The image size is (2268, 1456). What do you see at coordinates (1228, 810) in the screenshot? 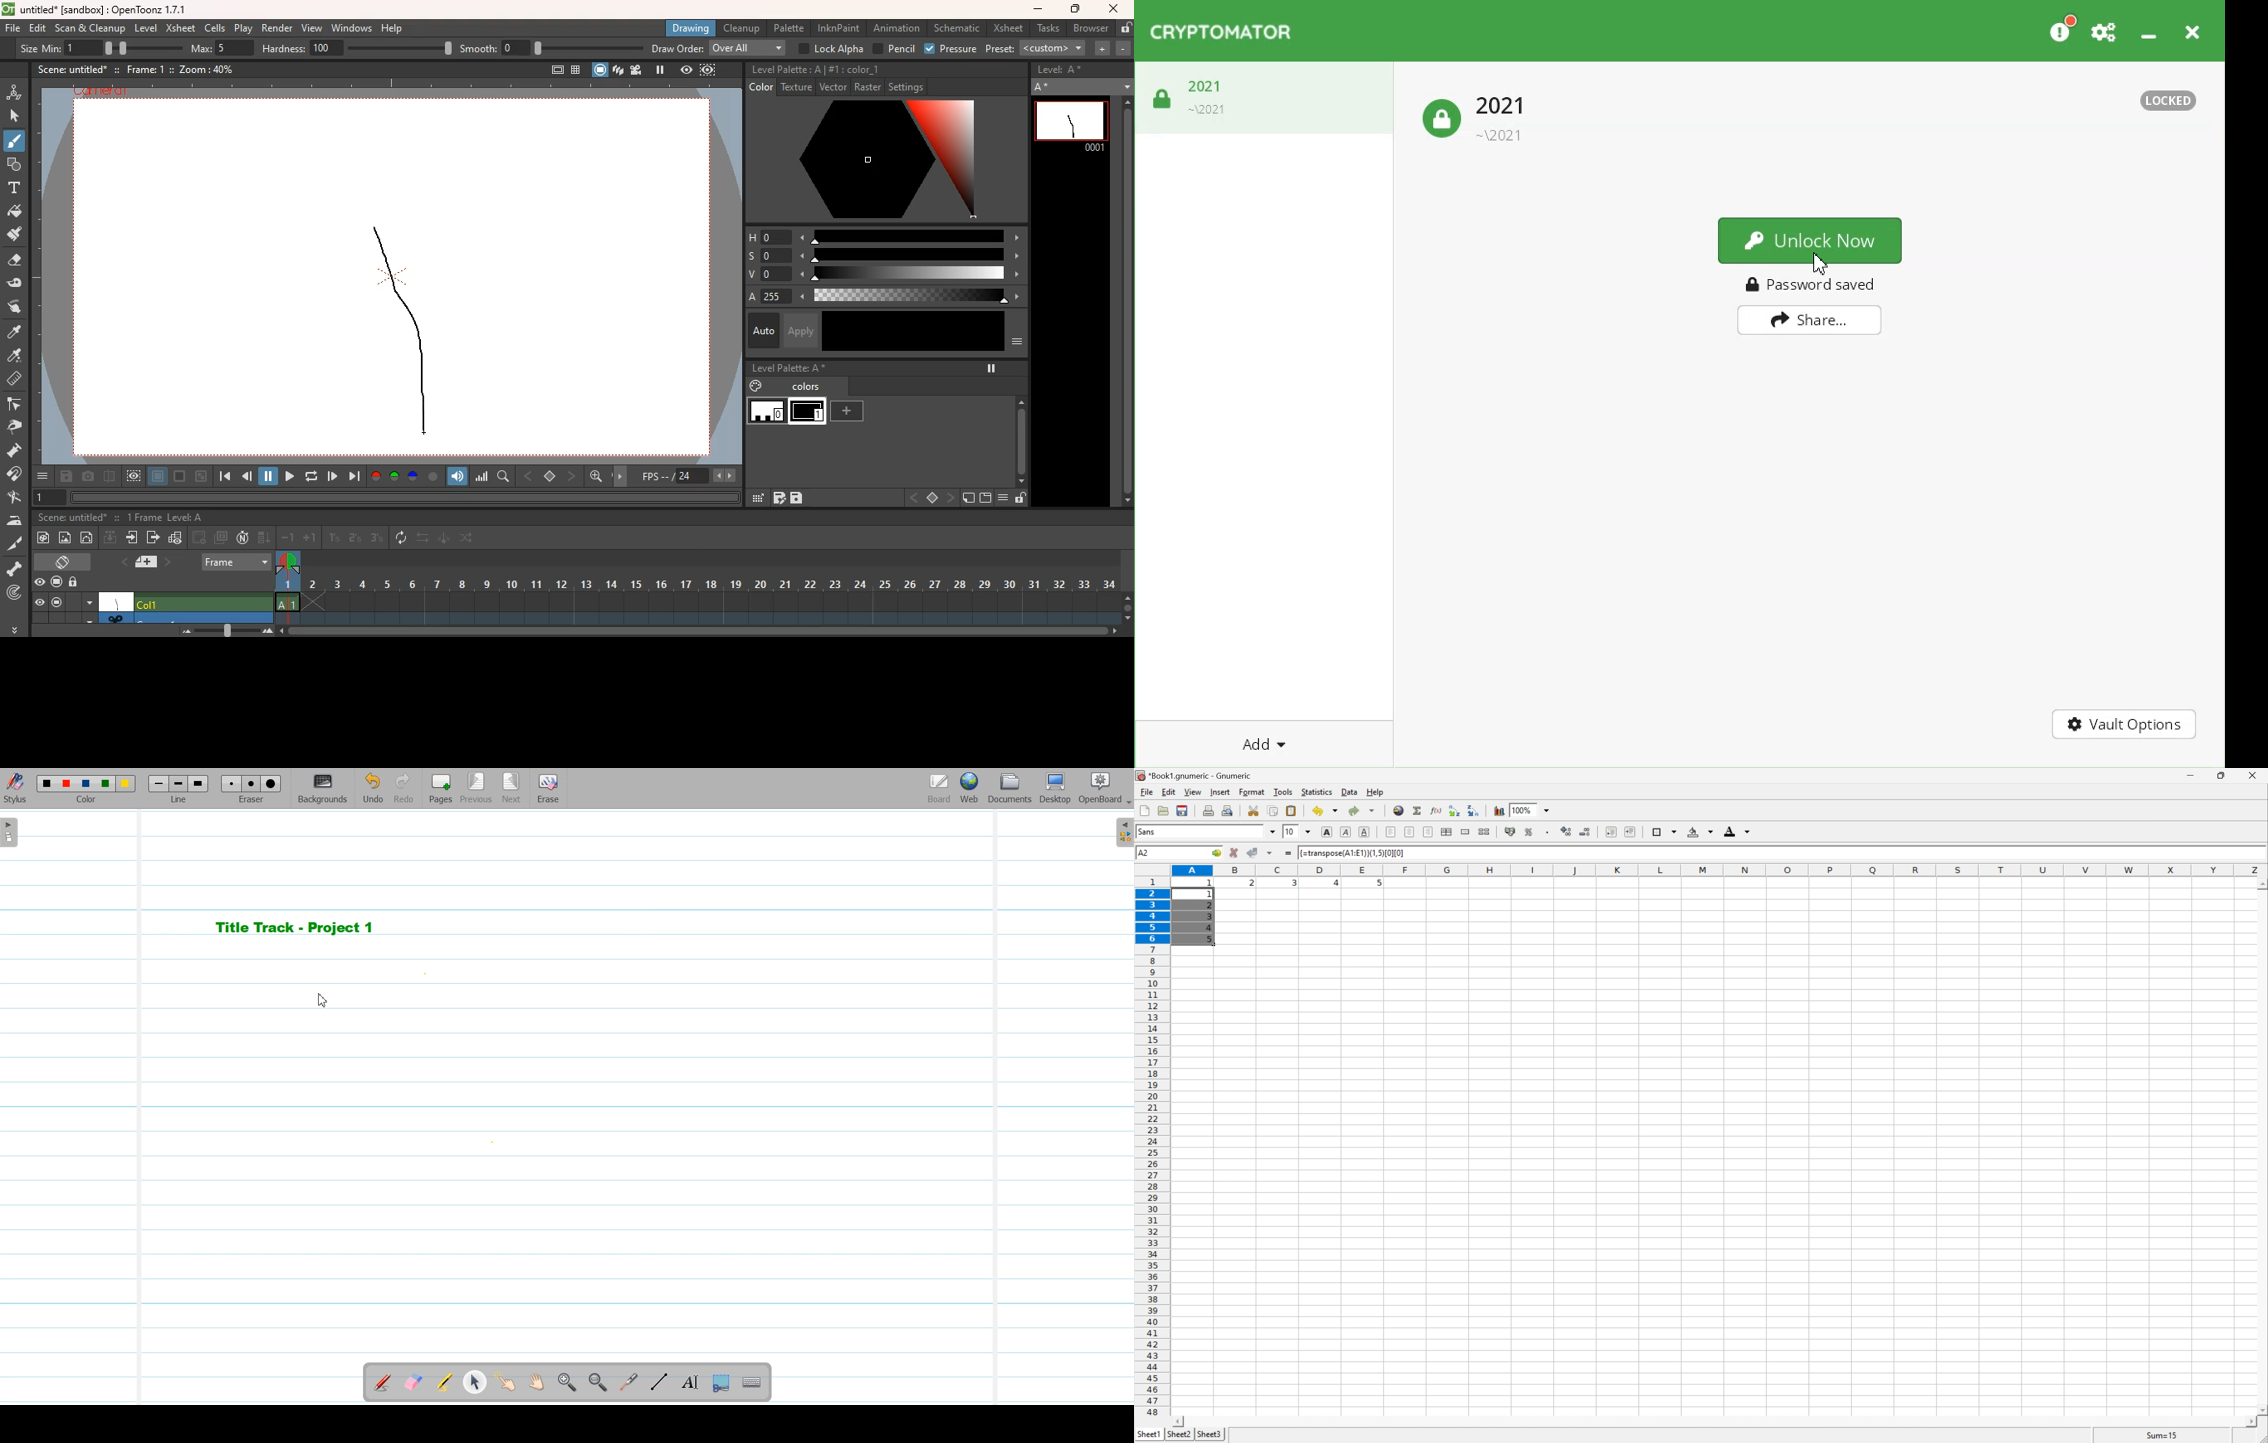
I see `print preview` at bounding box center [1228, 810].